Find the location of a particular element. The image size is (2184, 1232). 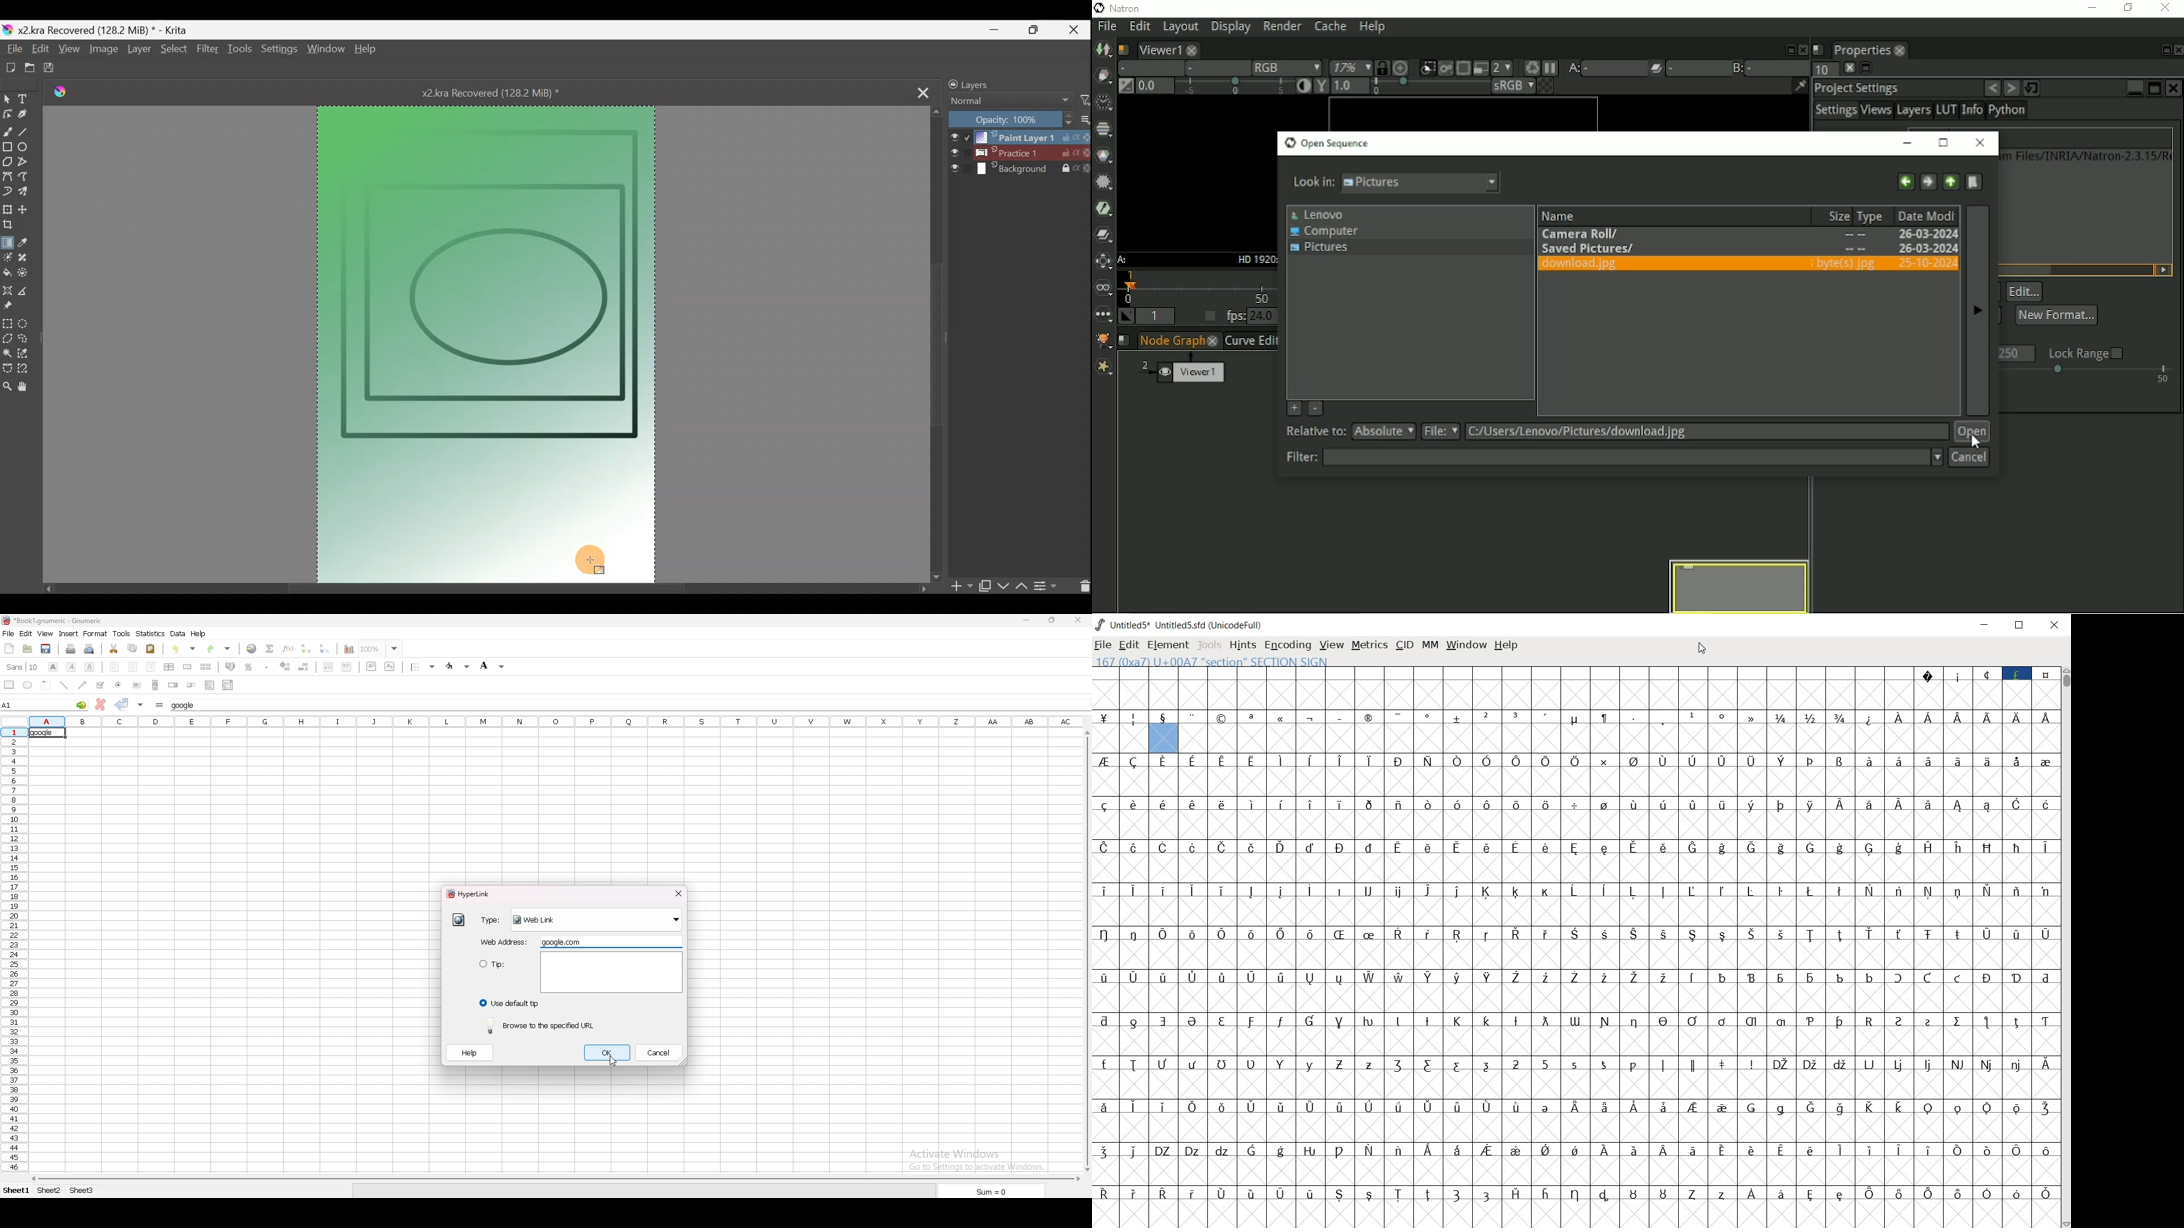

arrowed line is located at coordinates (83, 685).